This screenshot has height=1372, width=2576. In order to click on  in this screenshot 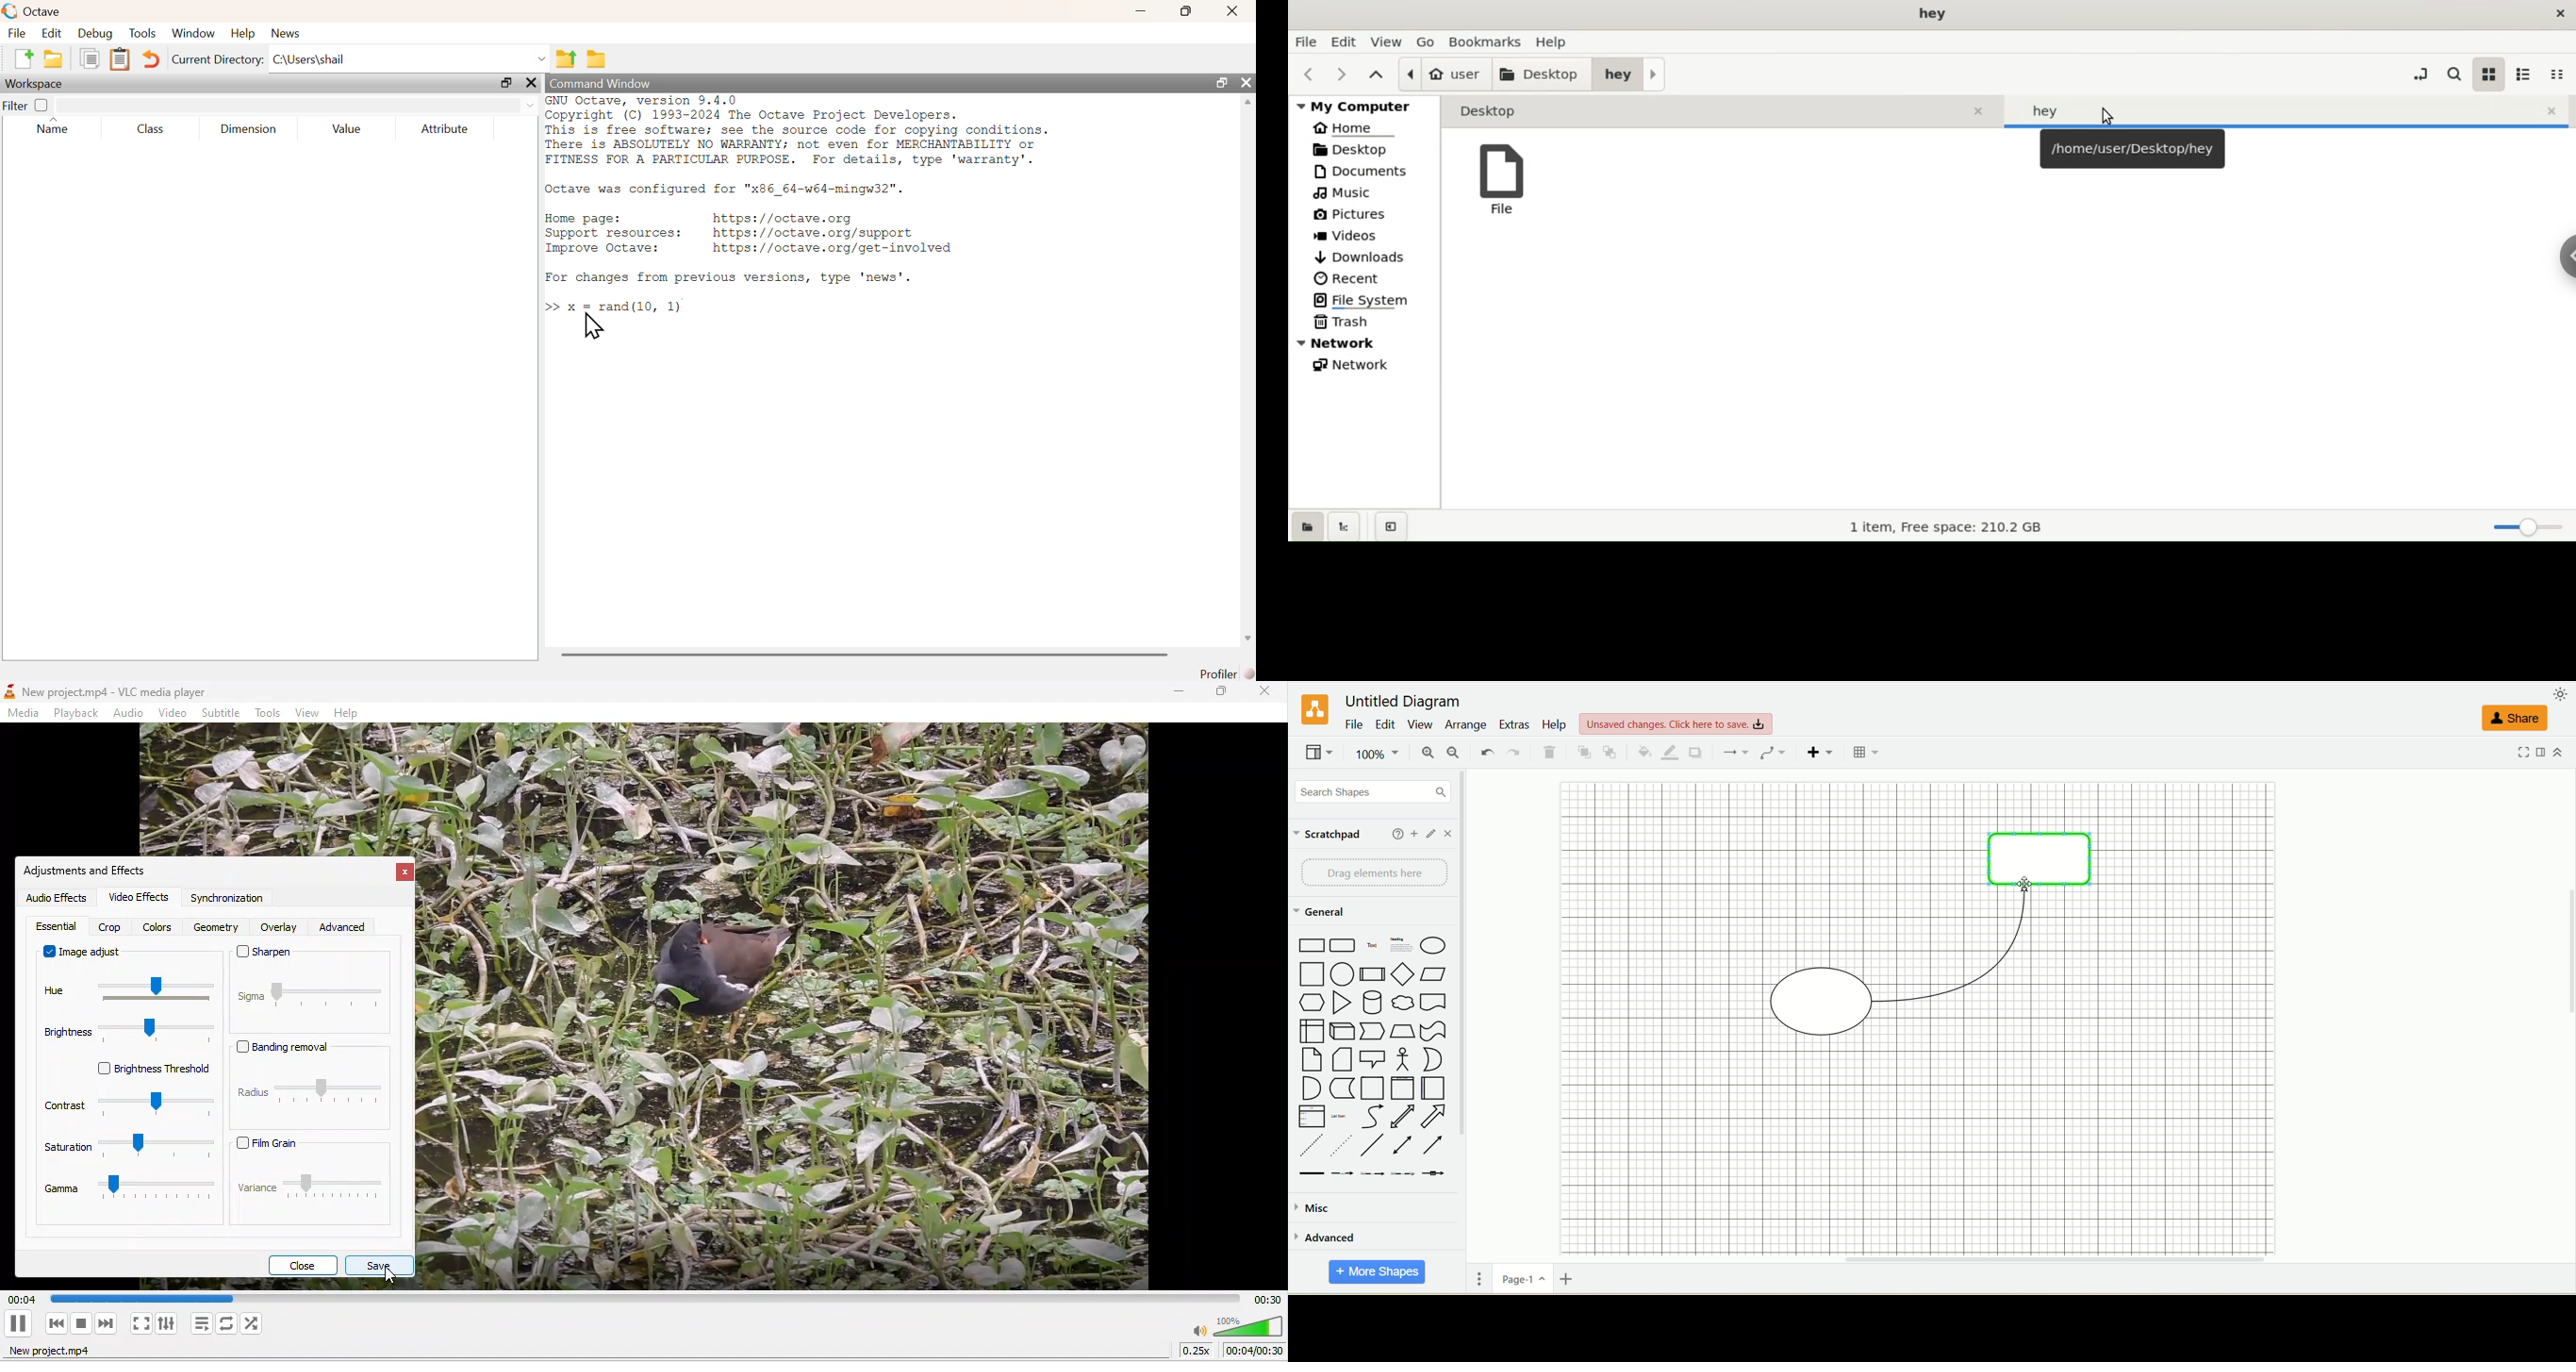, I will do `click(21, 1324)`.